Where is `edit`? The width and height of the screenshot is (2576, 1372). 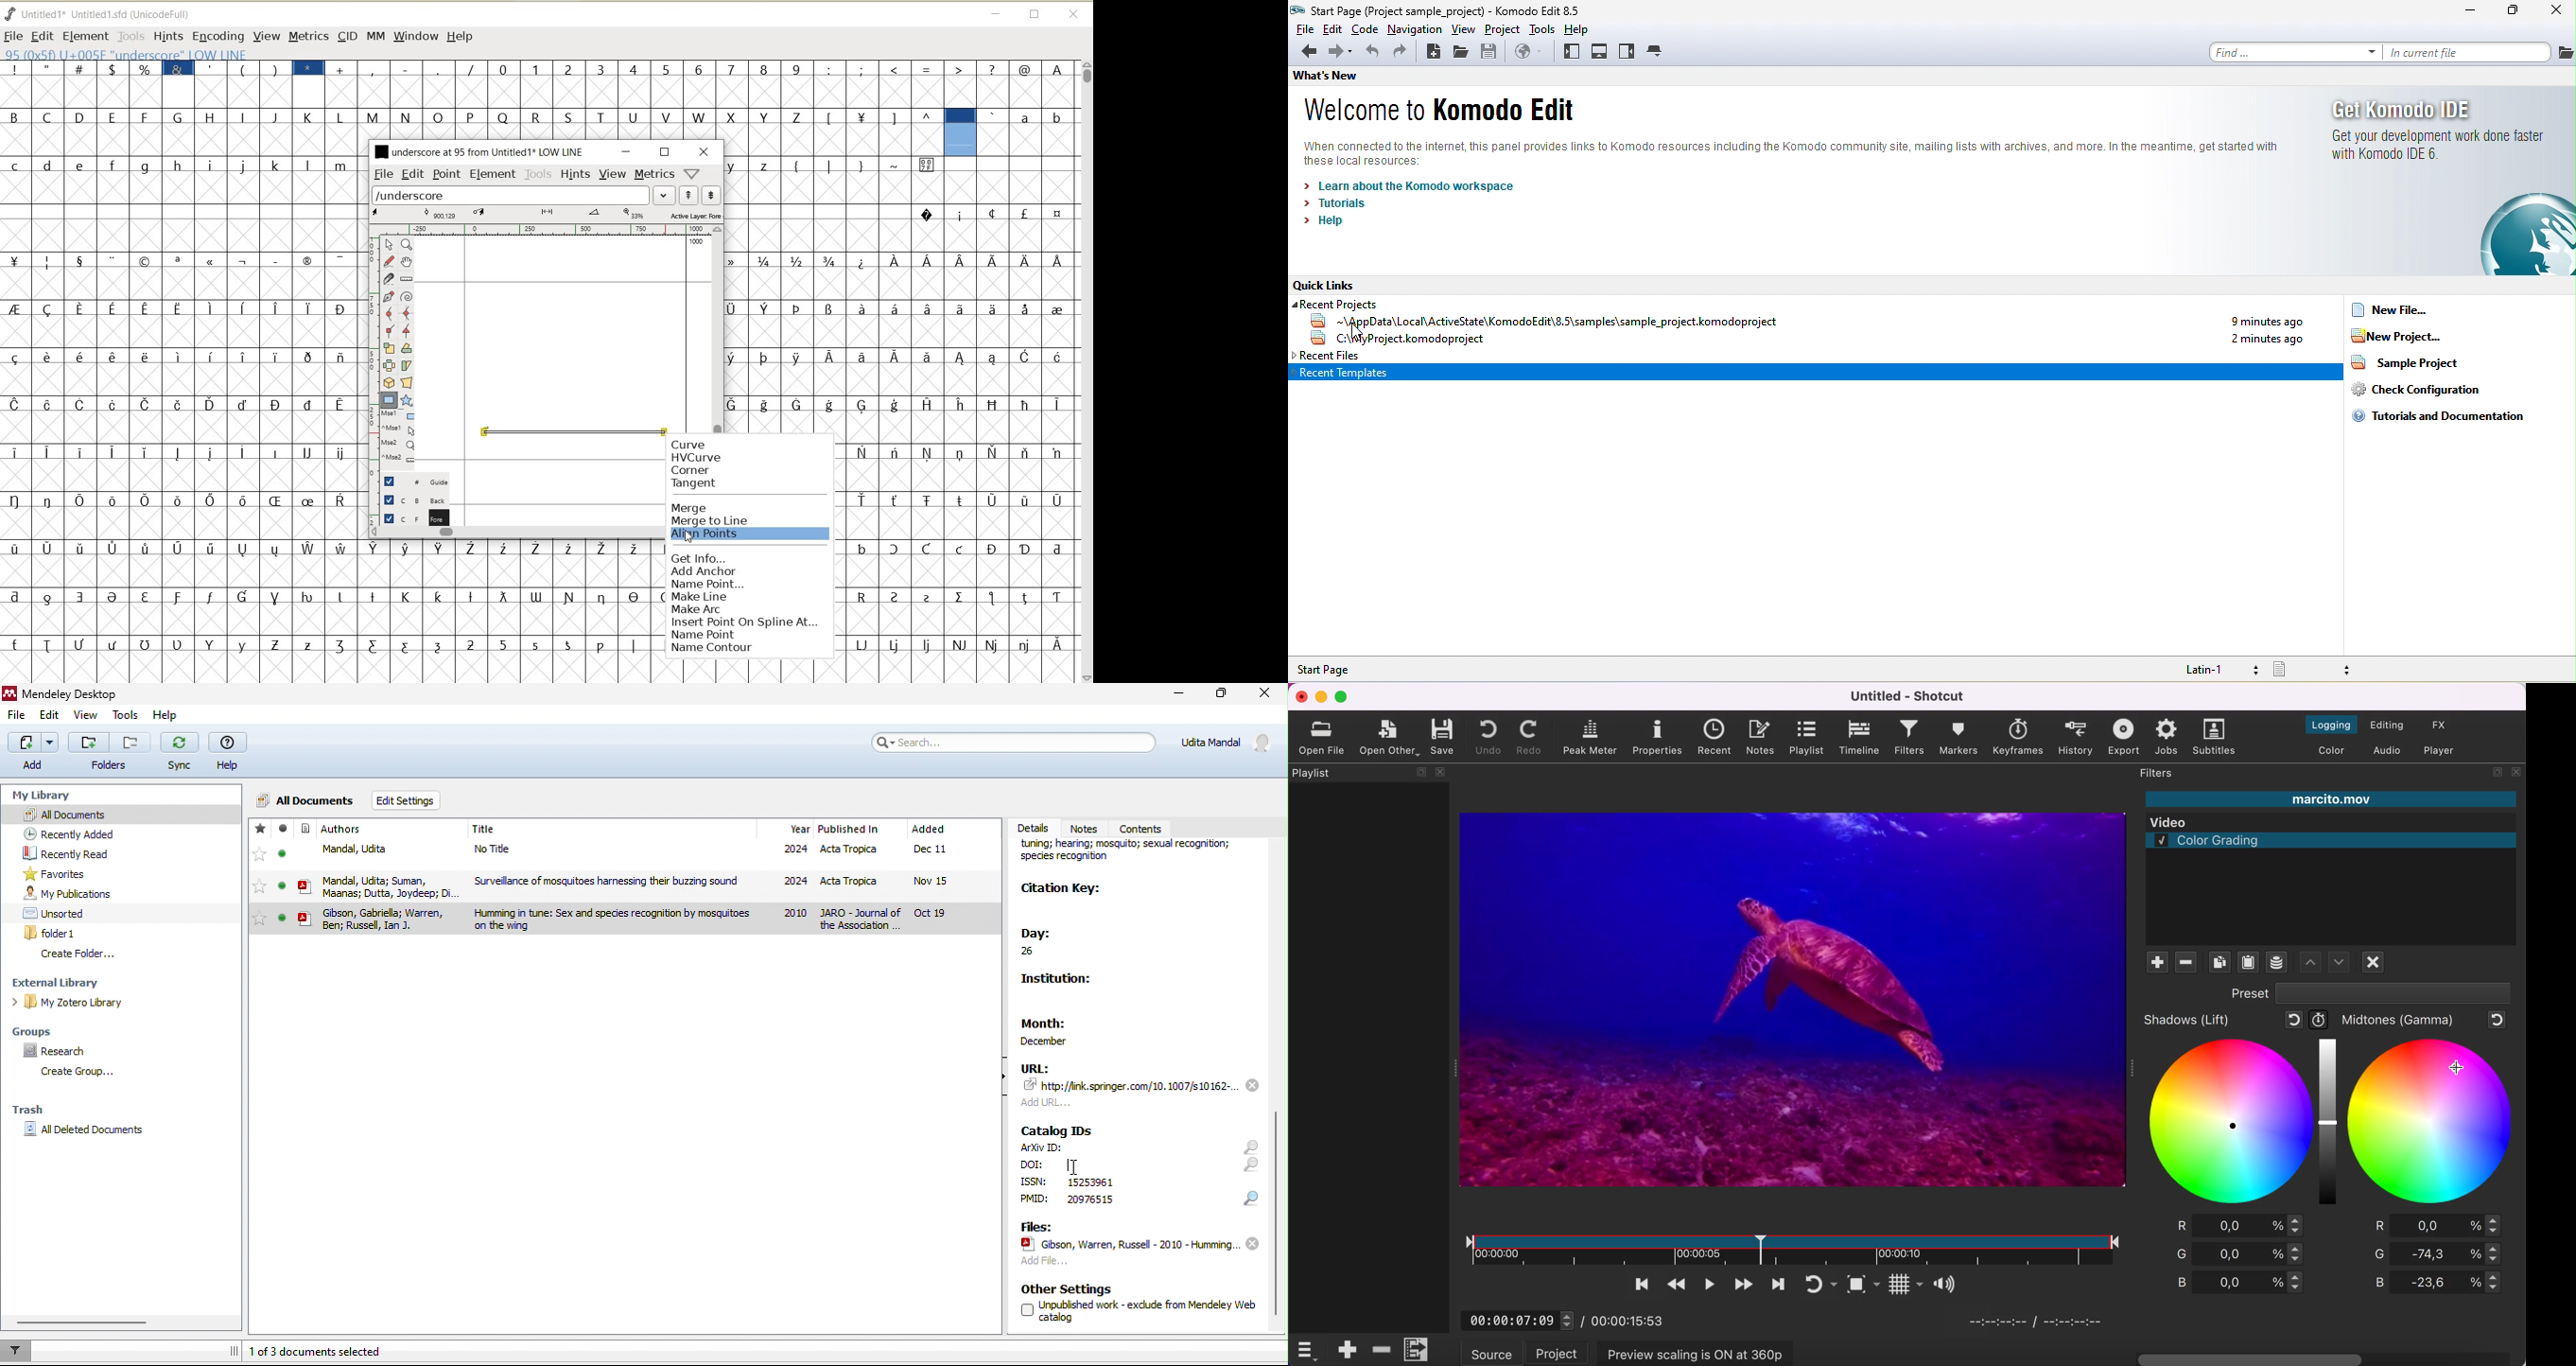 edit is located at coordinates (50, 718).